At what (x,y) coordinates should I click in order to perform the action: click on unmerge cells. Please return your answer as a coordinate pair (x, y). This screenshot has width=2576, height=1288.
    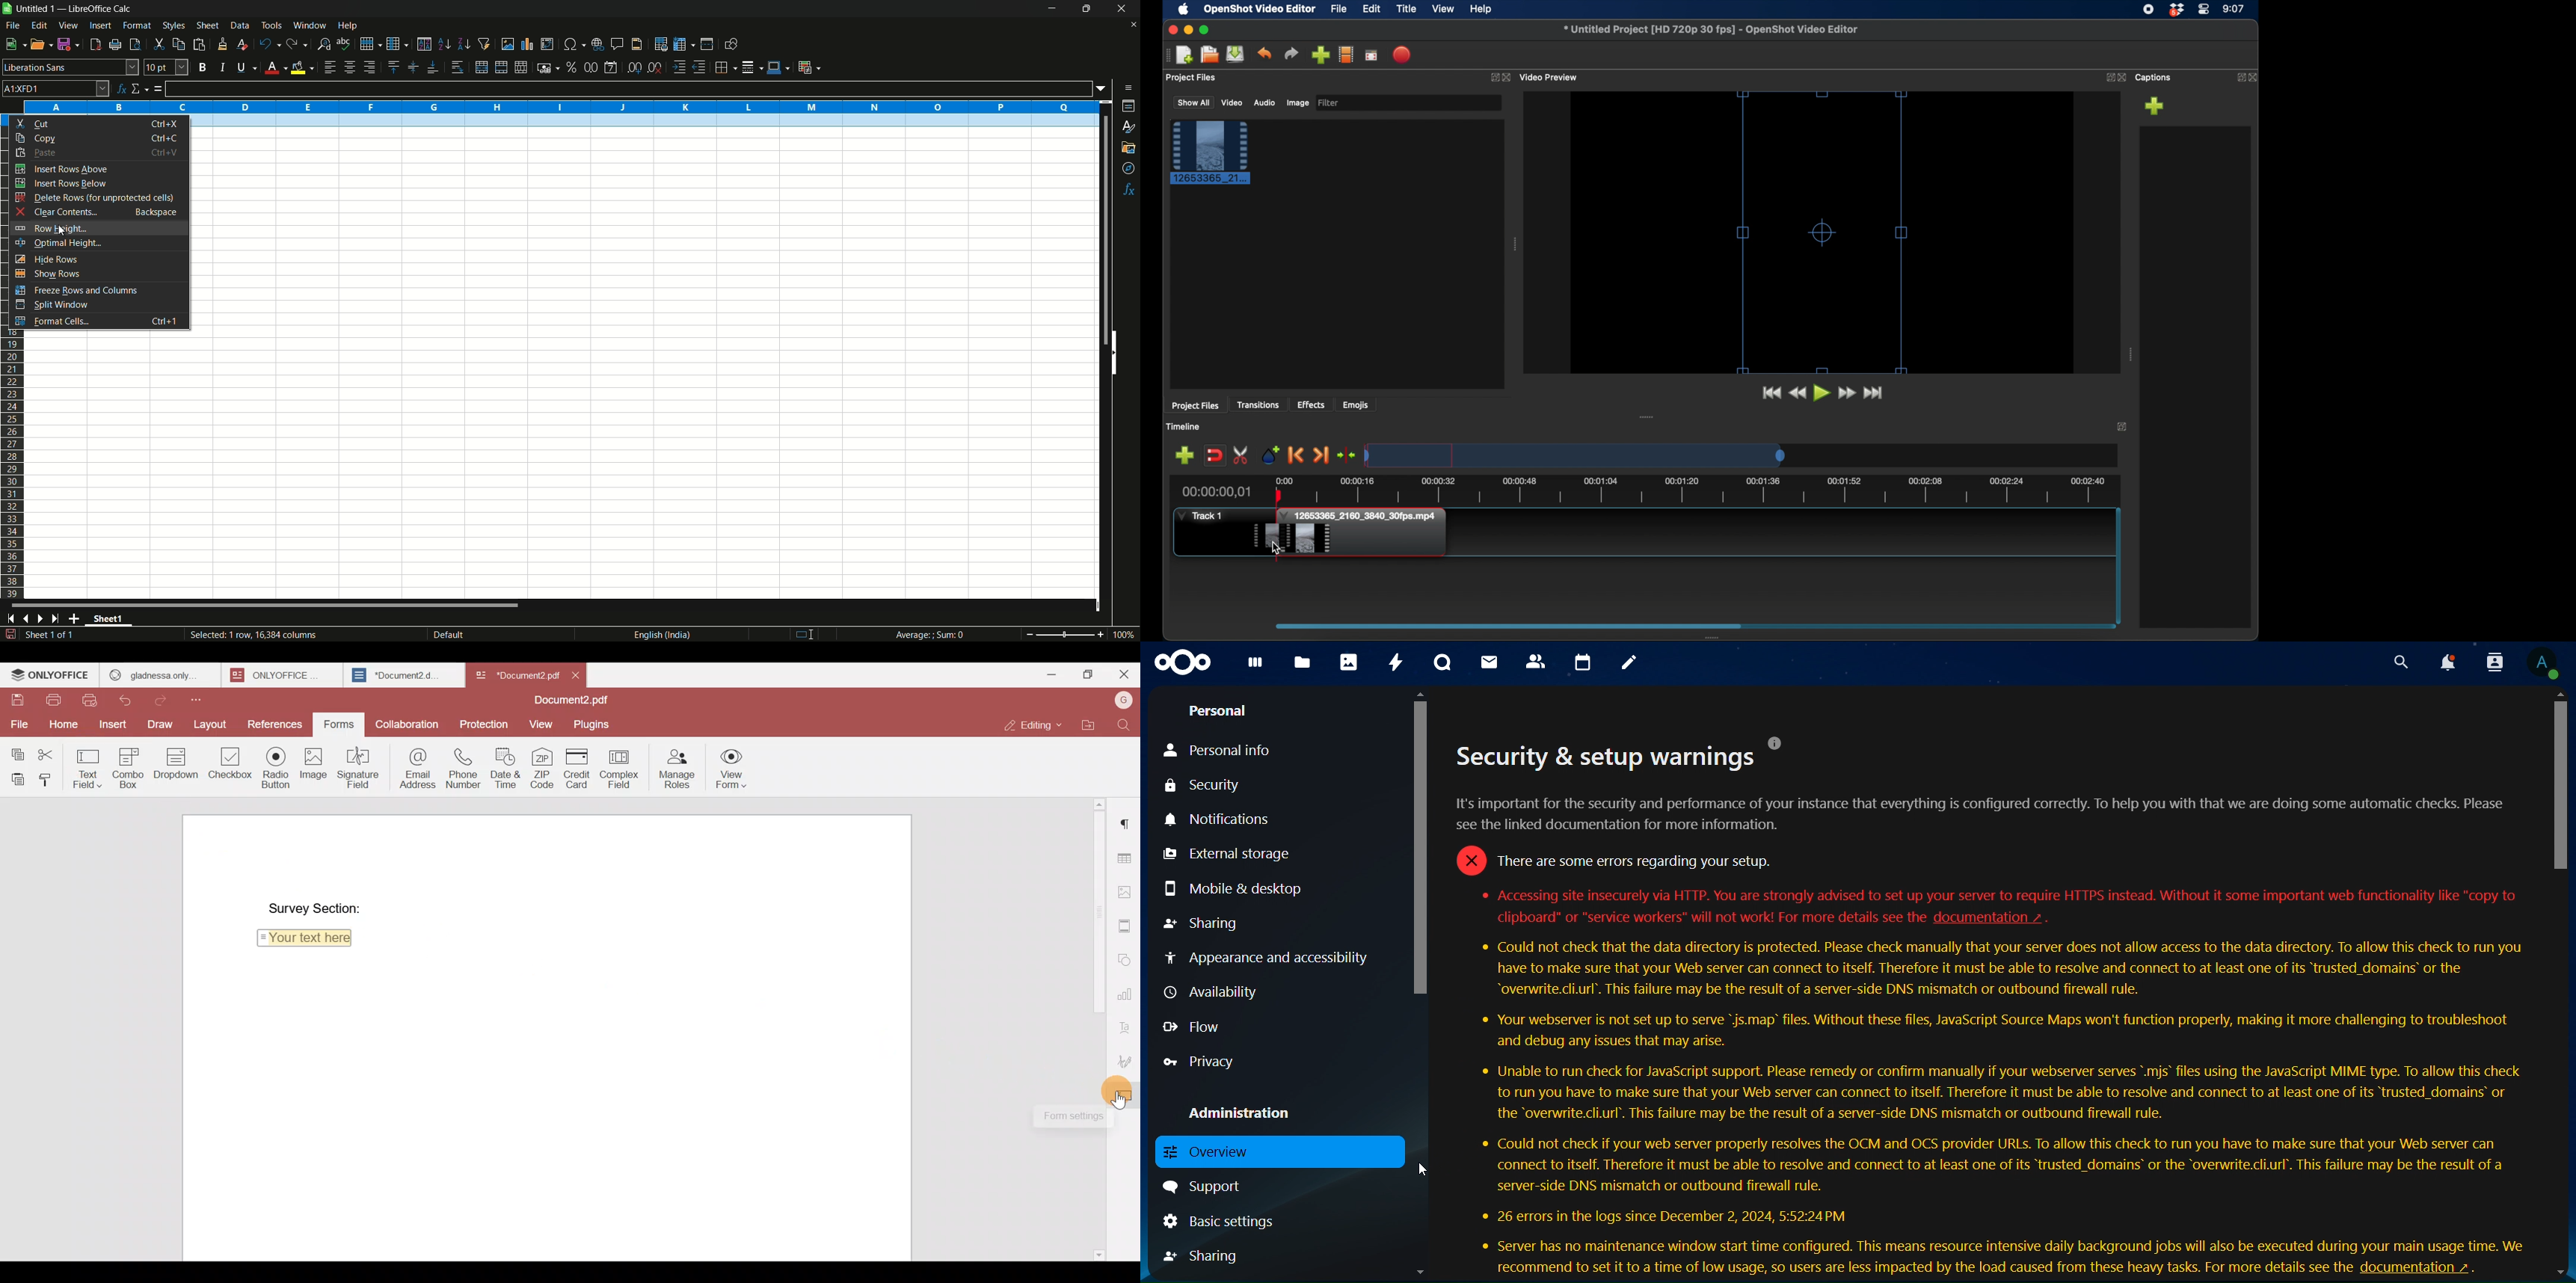
    Looking at the image, I should click on (522, 67).